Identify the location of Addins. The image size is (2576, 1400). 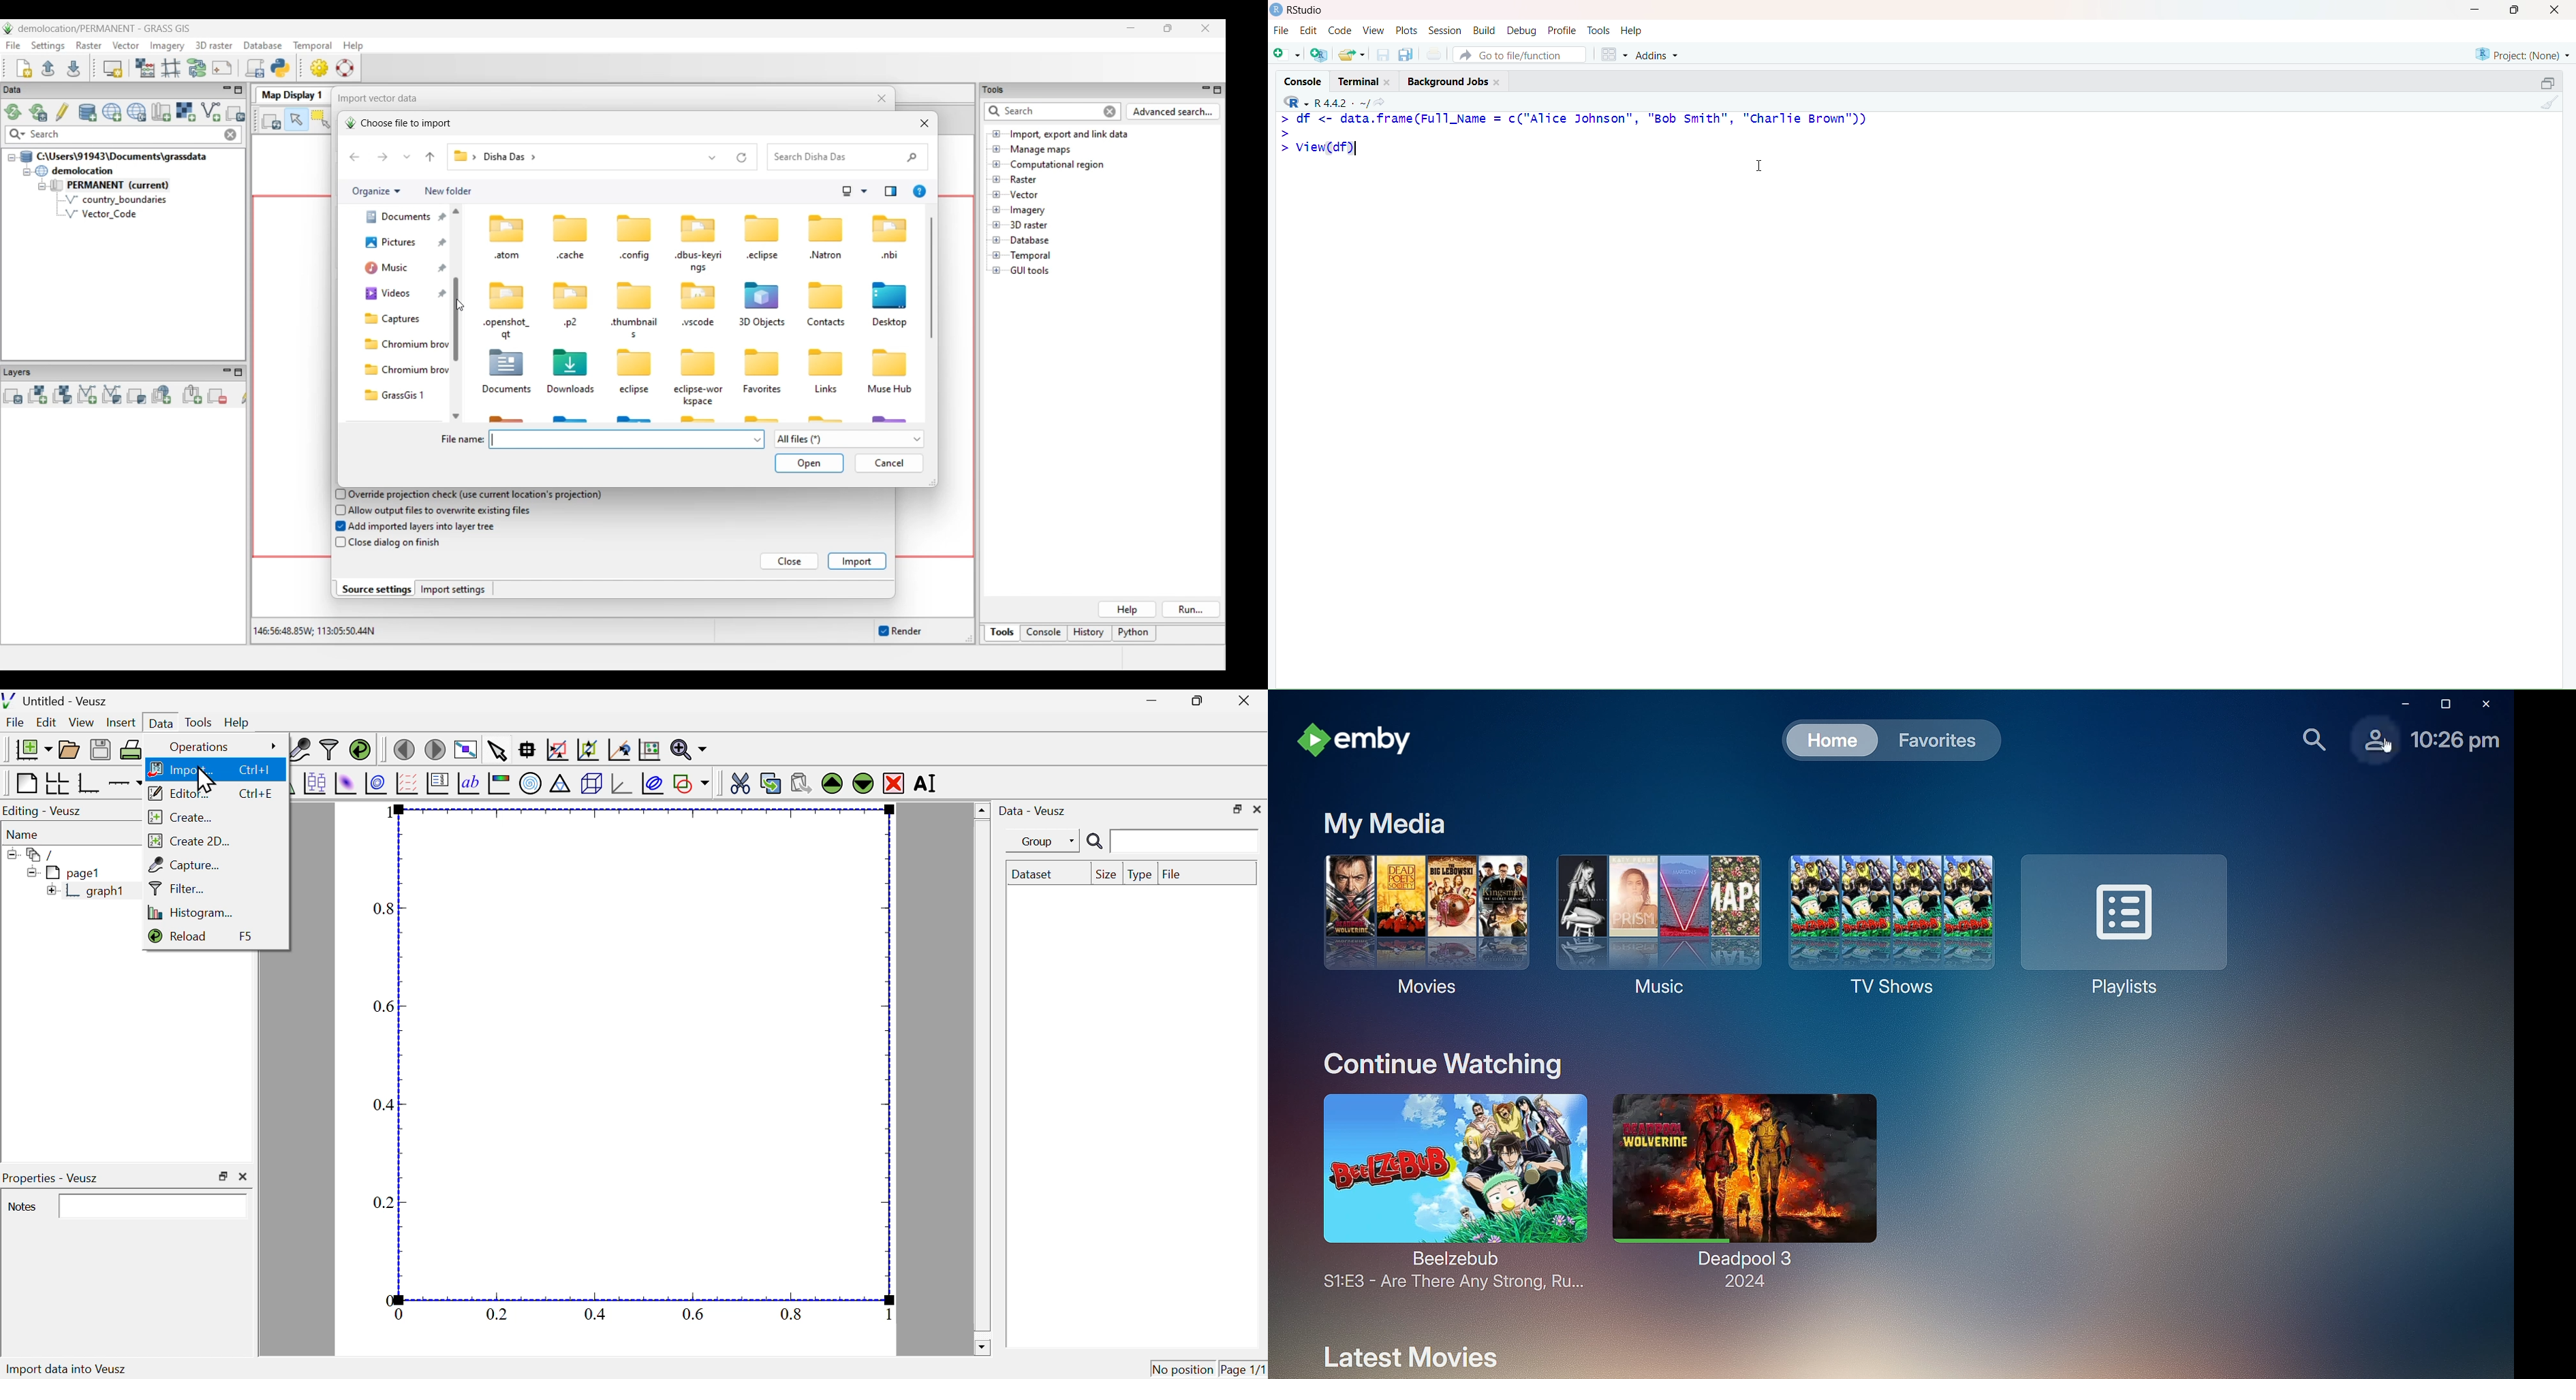
(1660, 55).